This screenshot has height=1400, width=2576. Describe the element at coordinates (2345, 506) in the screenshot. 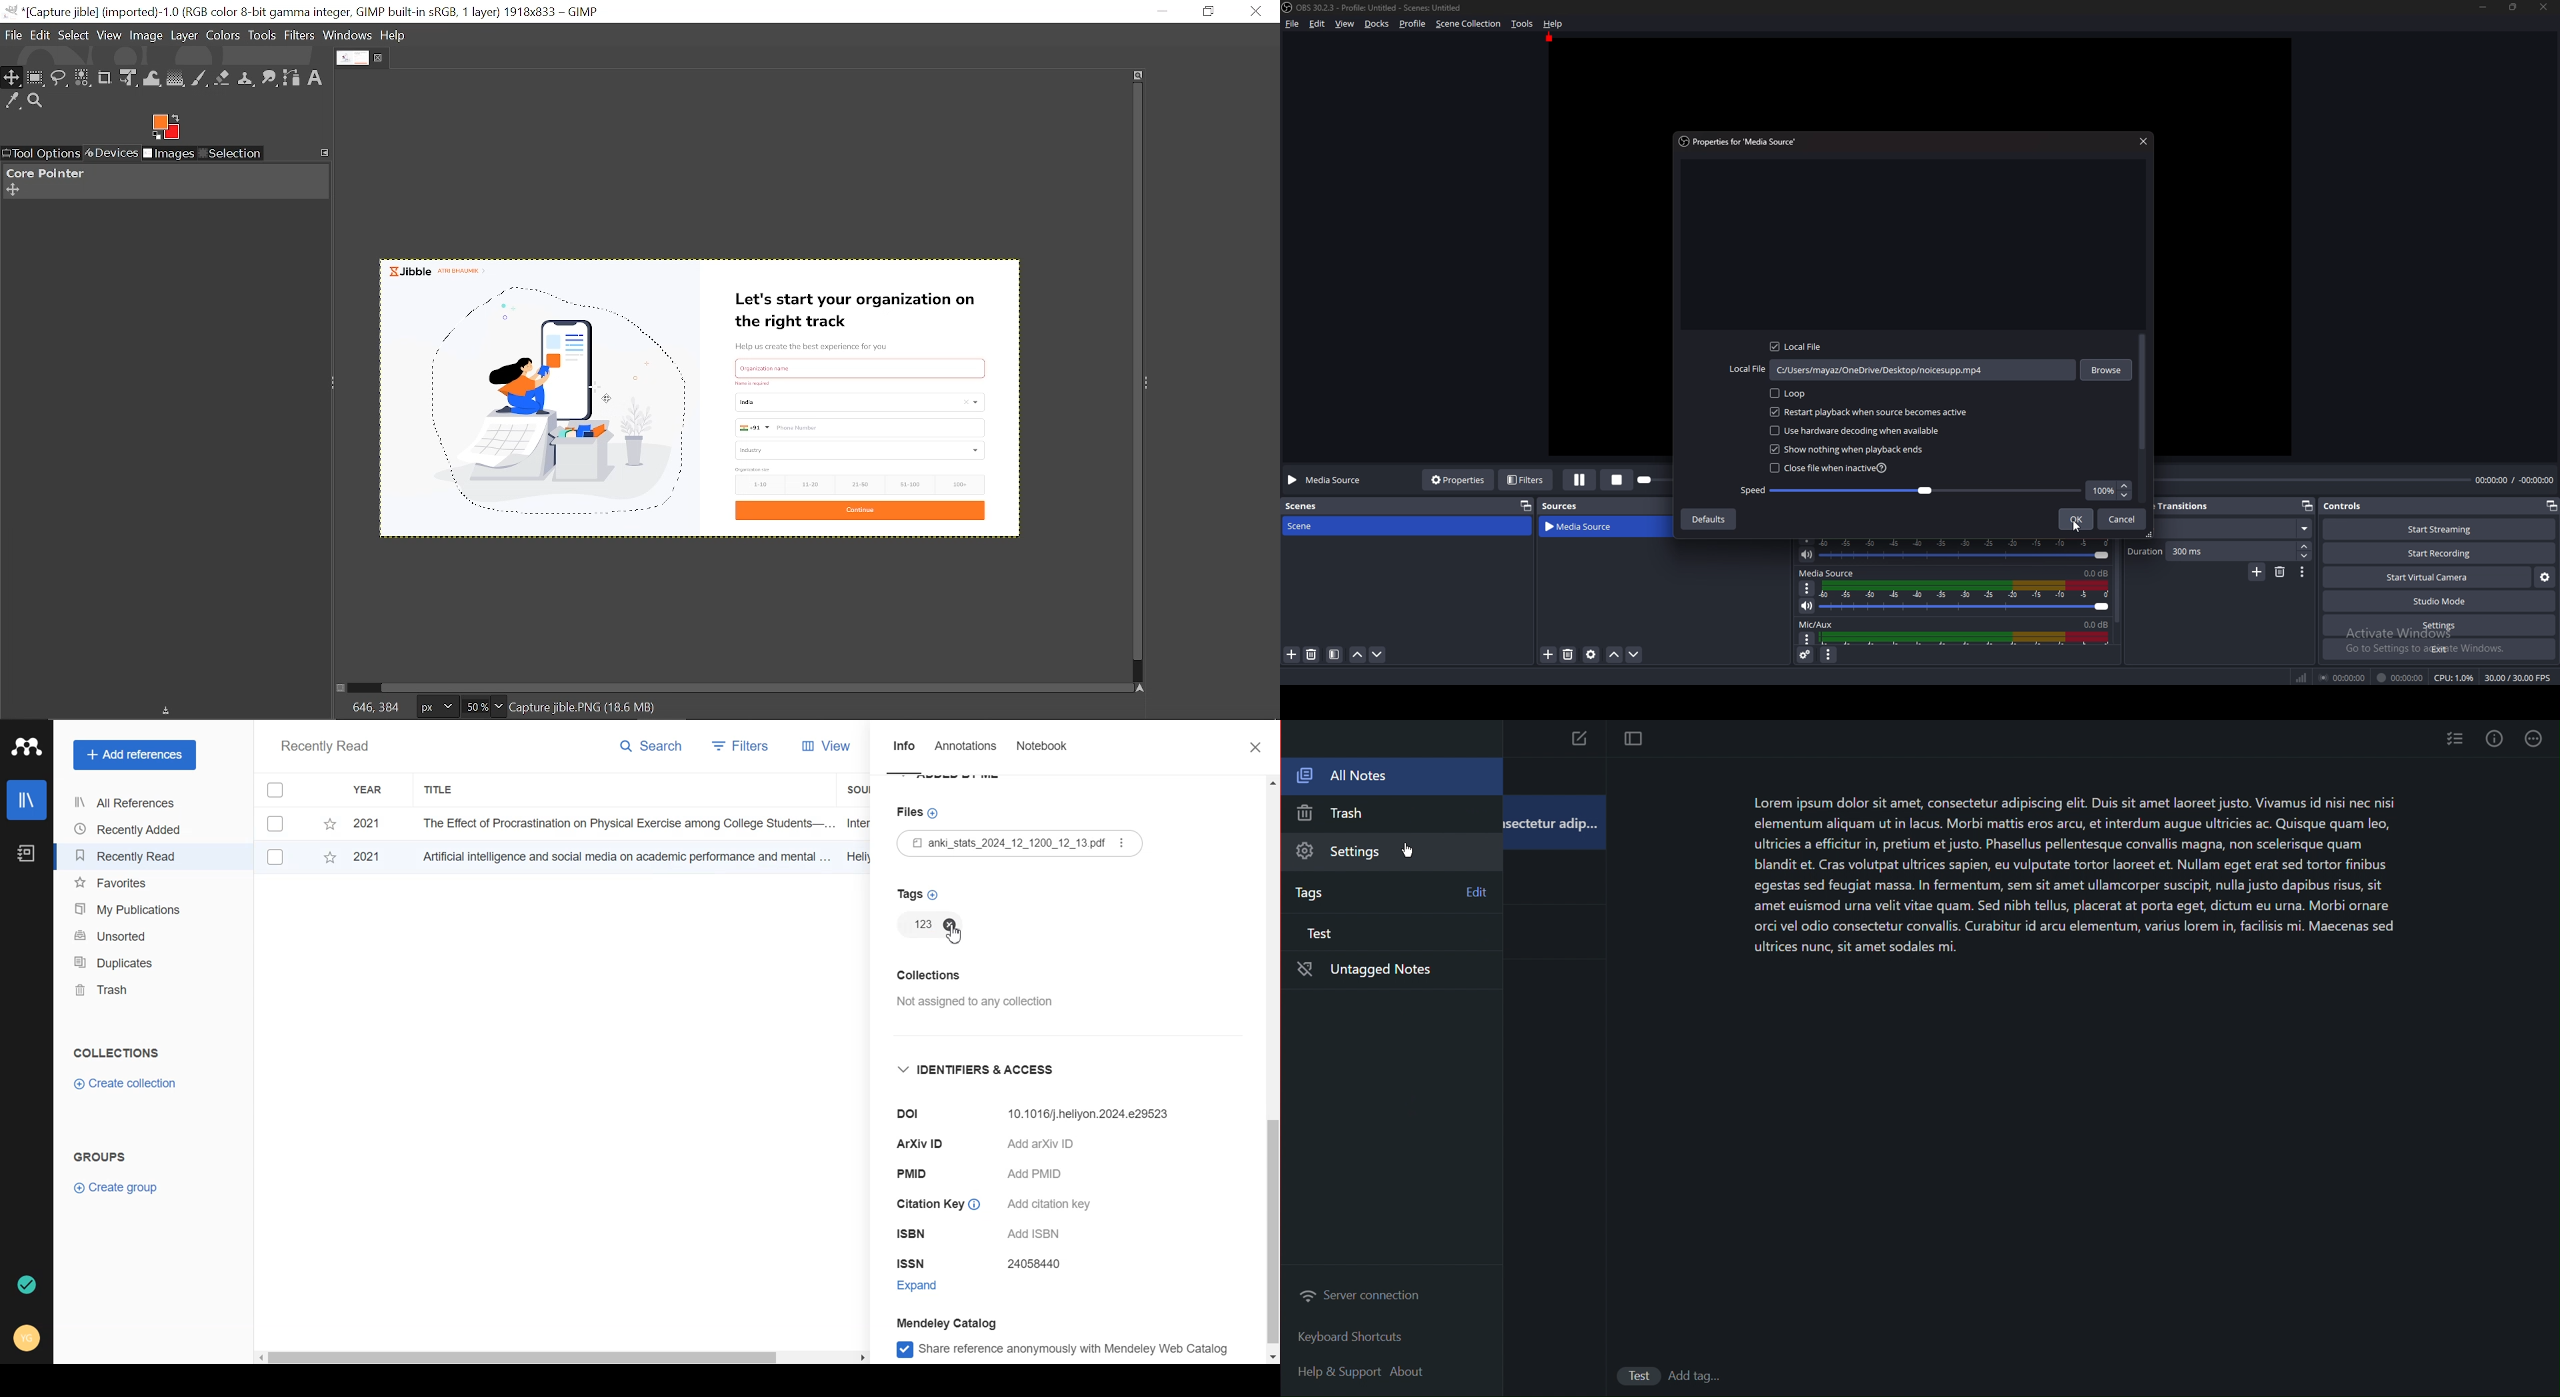

I see `Controls ` at that location.